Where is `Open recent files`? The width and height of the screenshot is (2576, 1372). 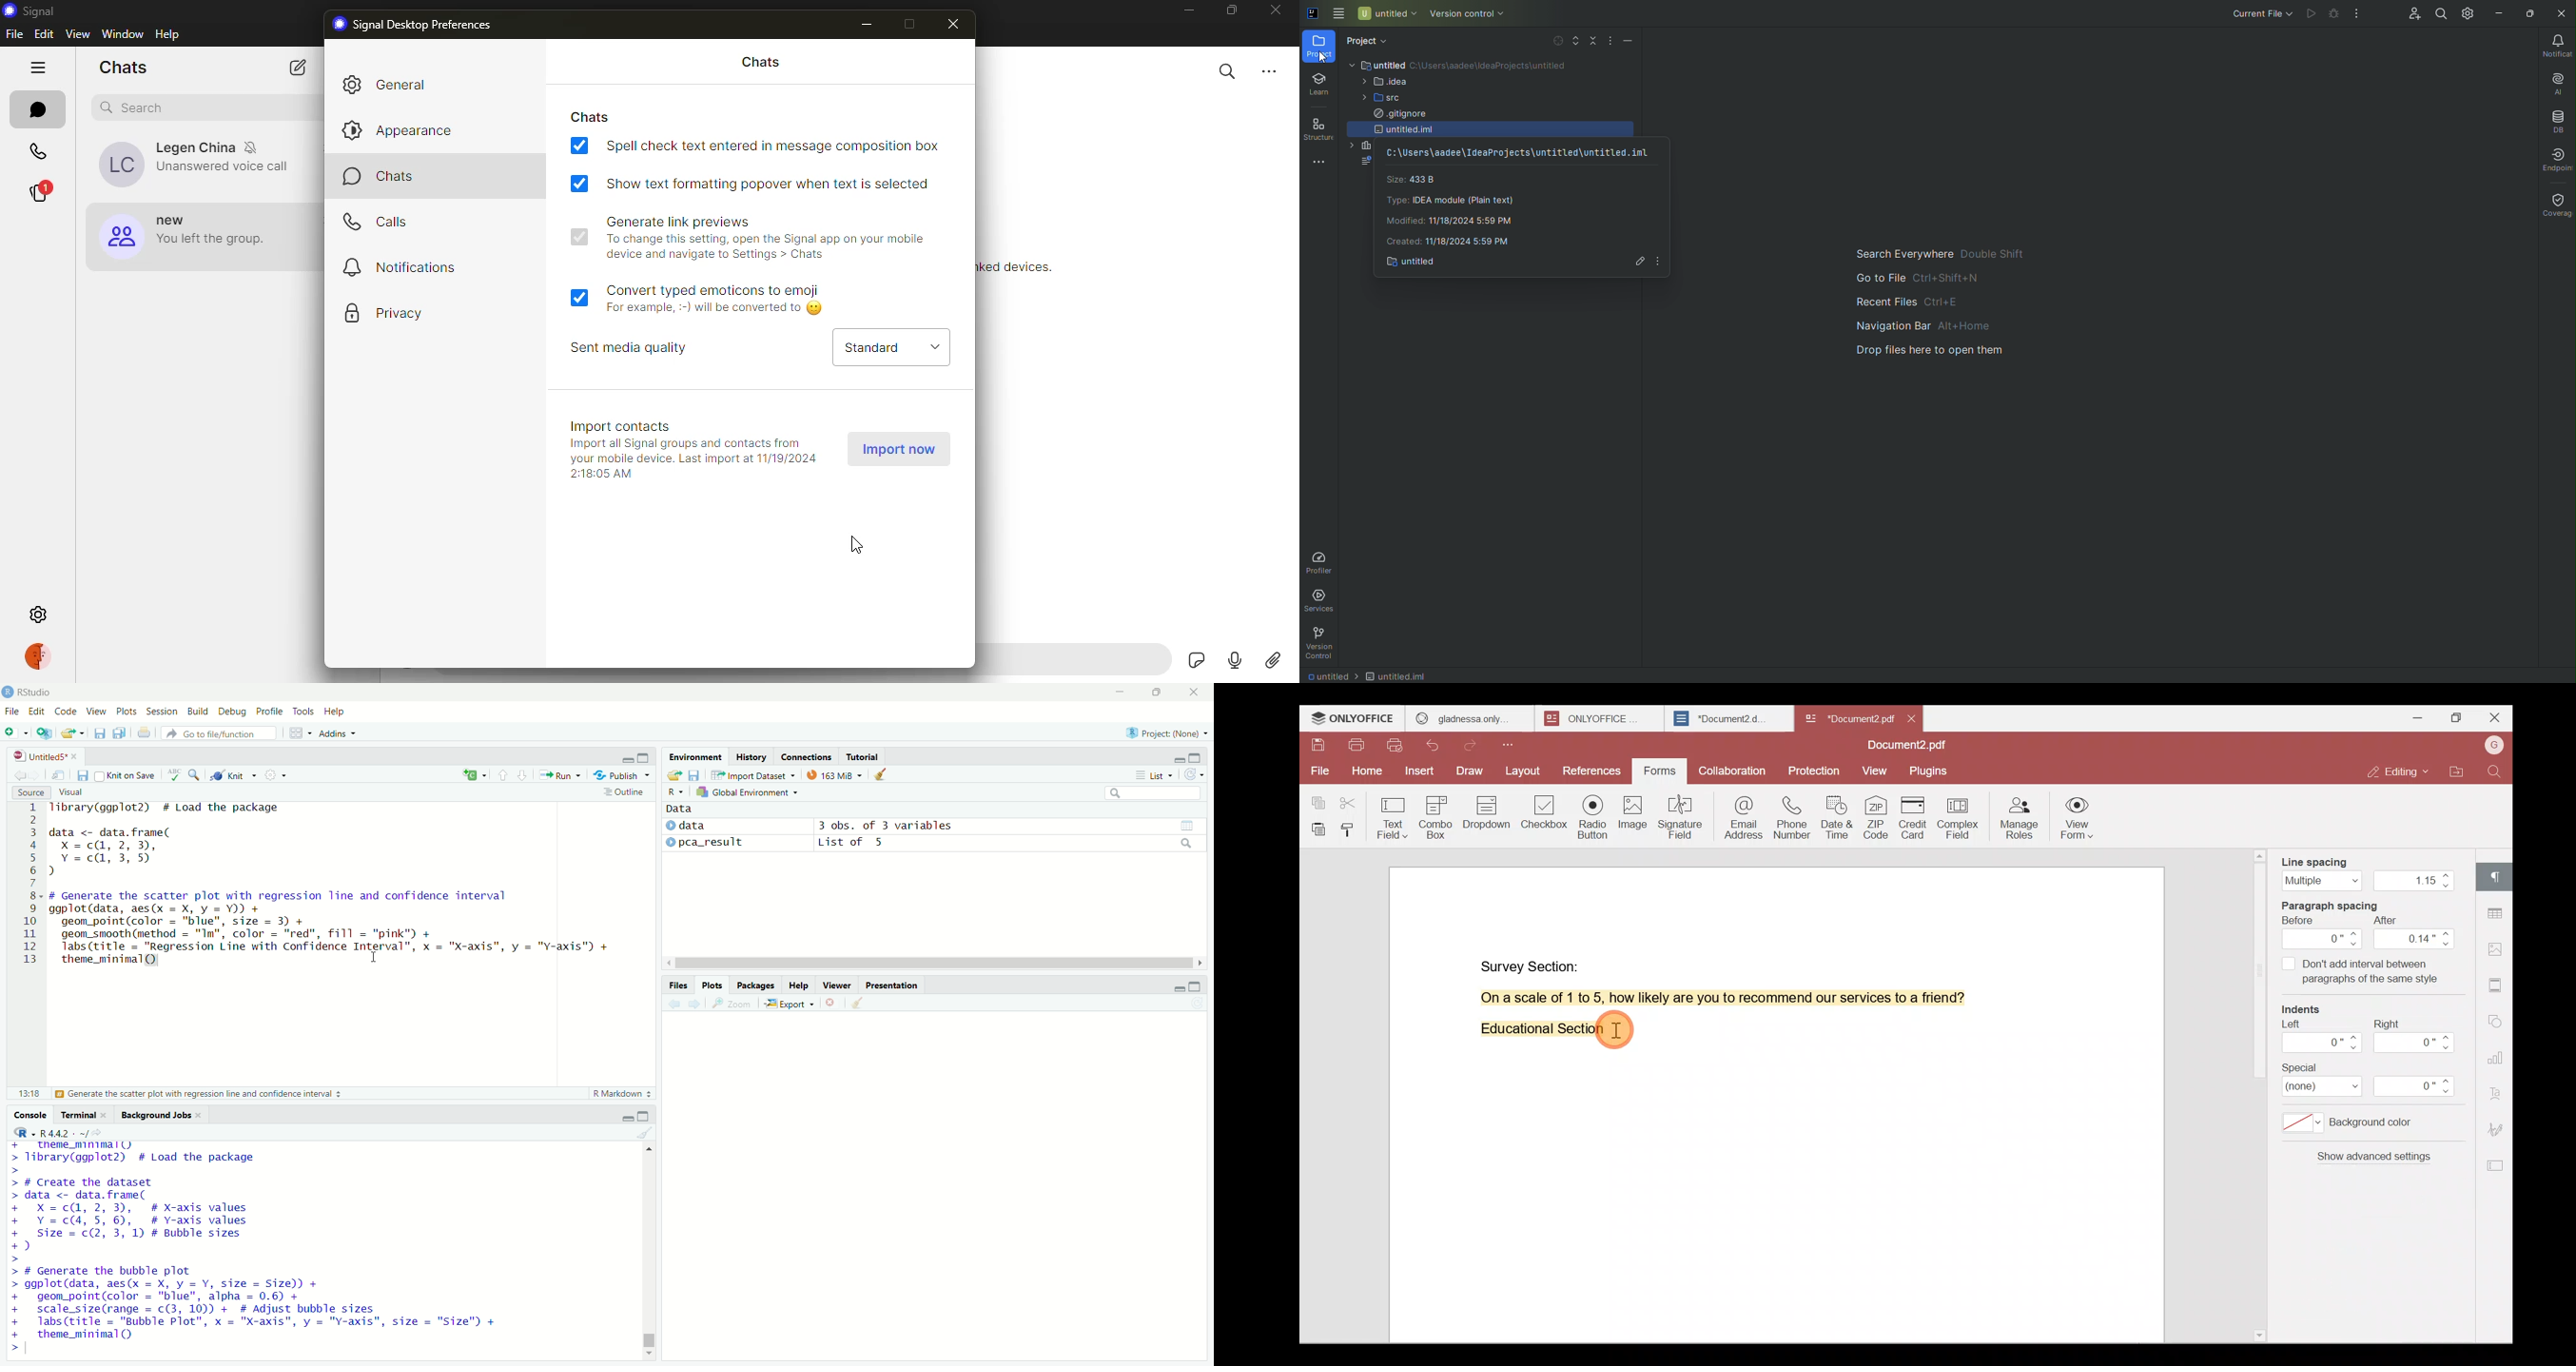
Open recent files is located at coordinates (80, 733).